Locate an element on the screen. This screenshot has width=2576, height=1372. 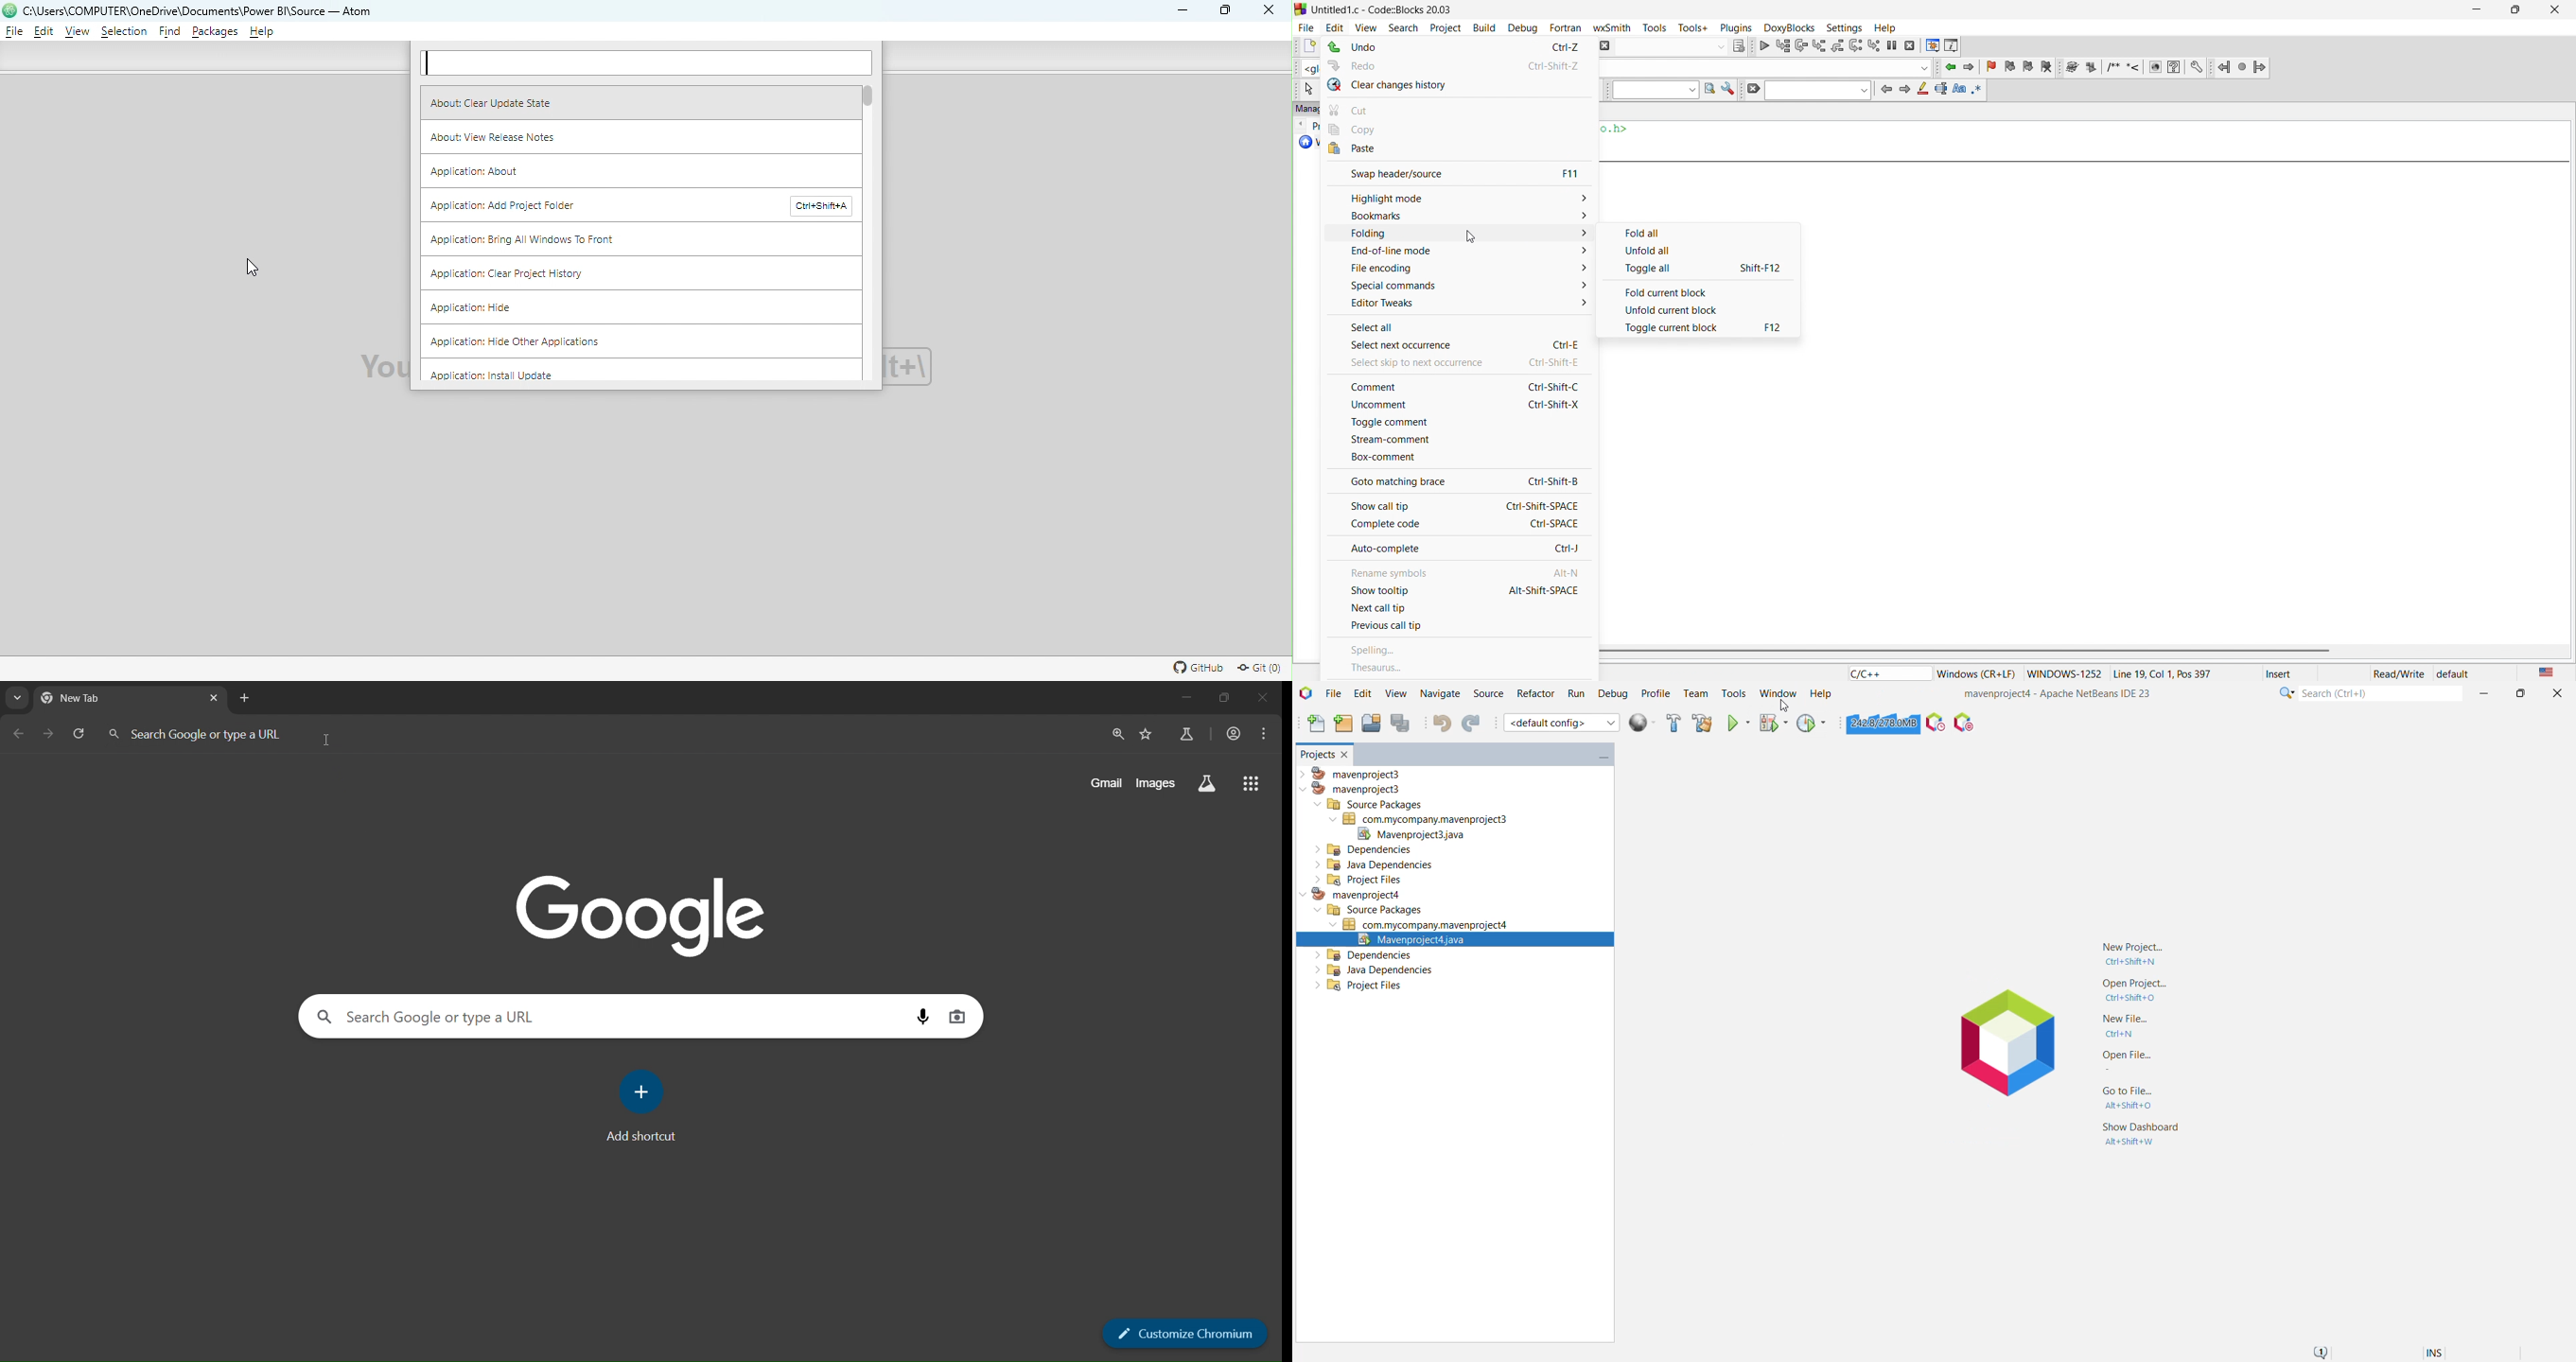
highlight is located at coordinates (1921, 90).